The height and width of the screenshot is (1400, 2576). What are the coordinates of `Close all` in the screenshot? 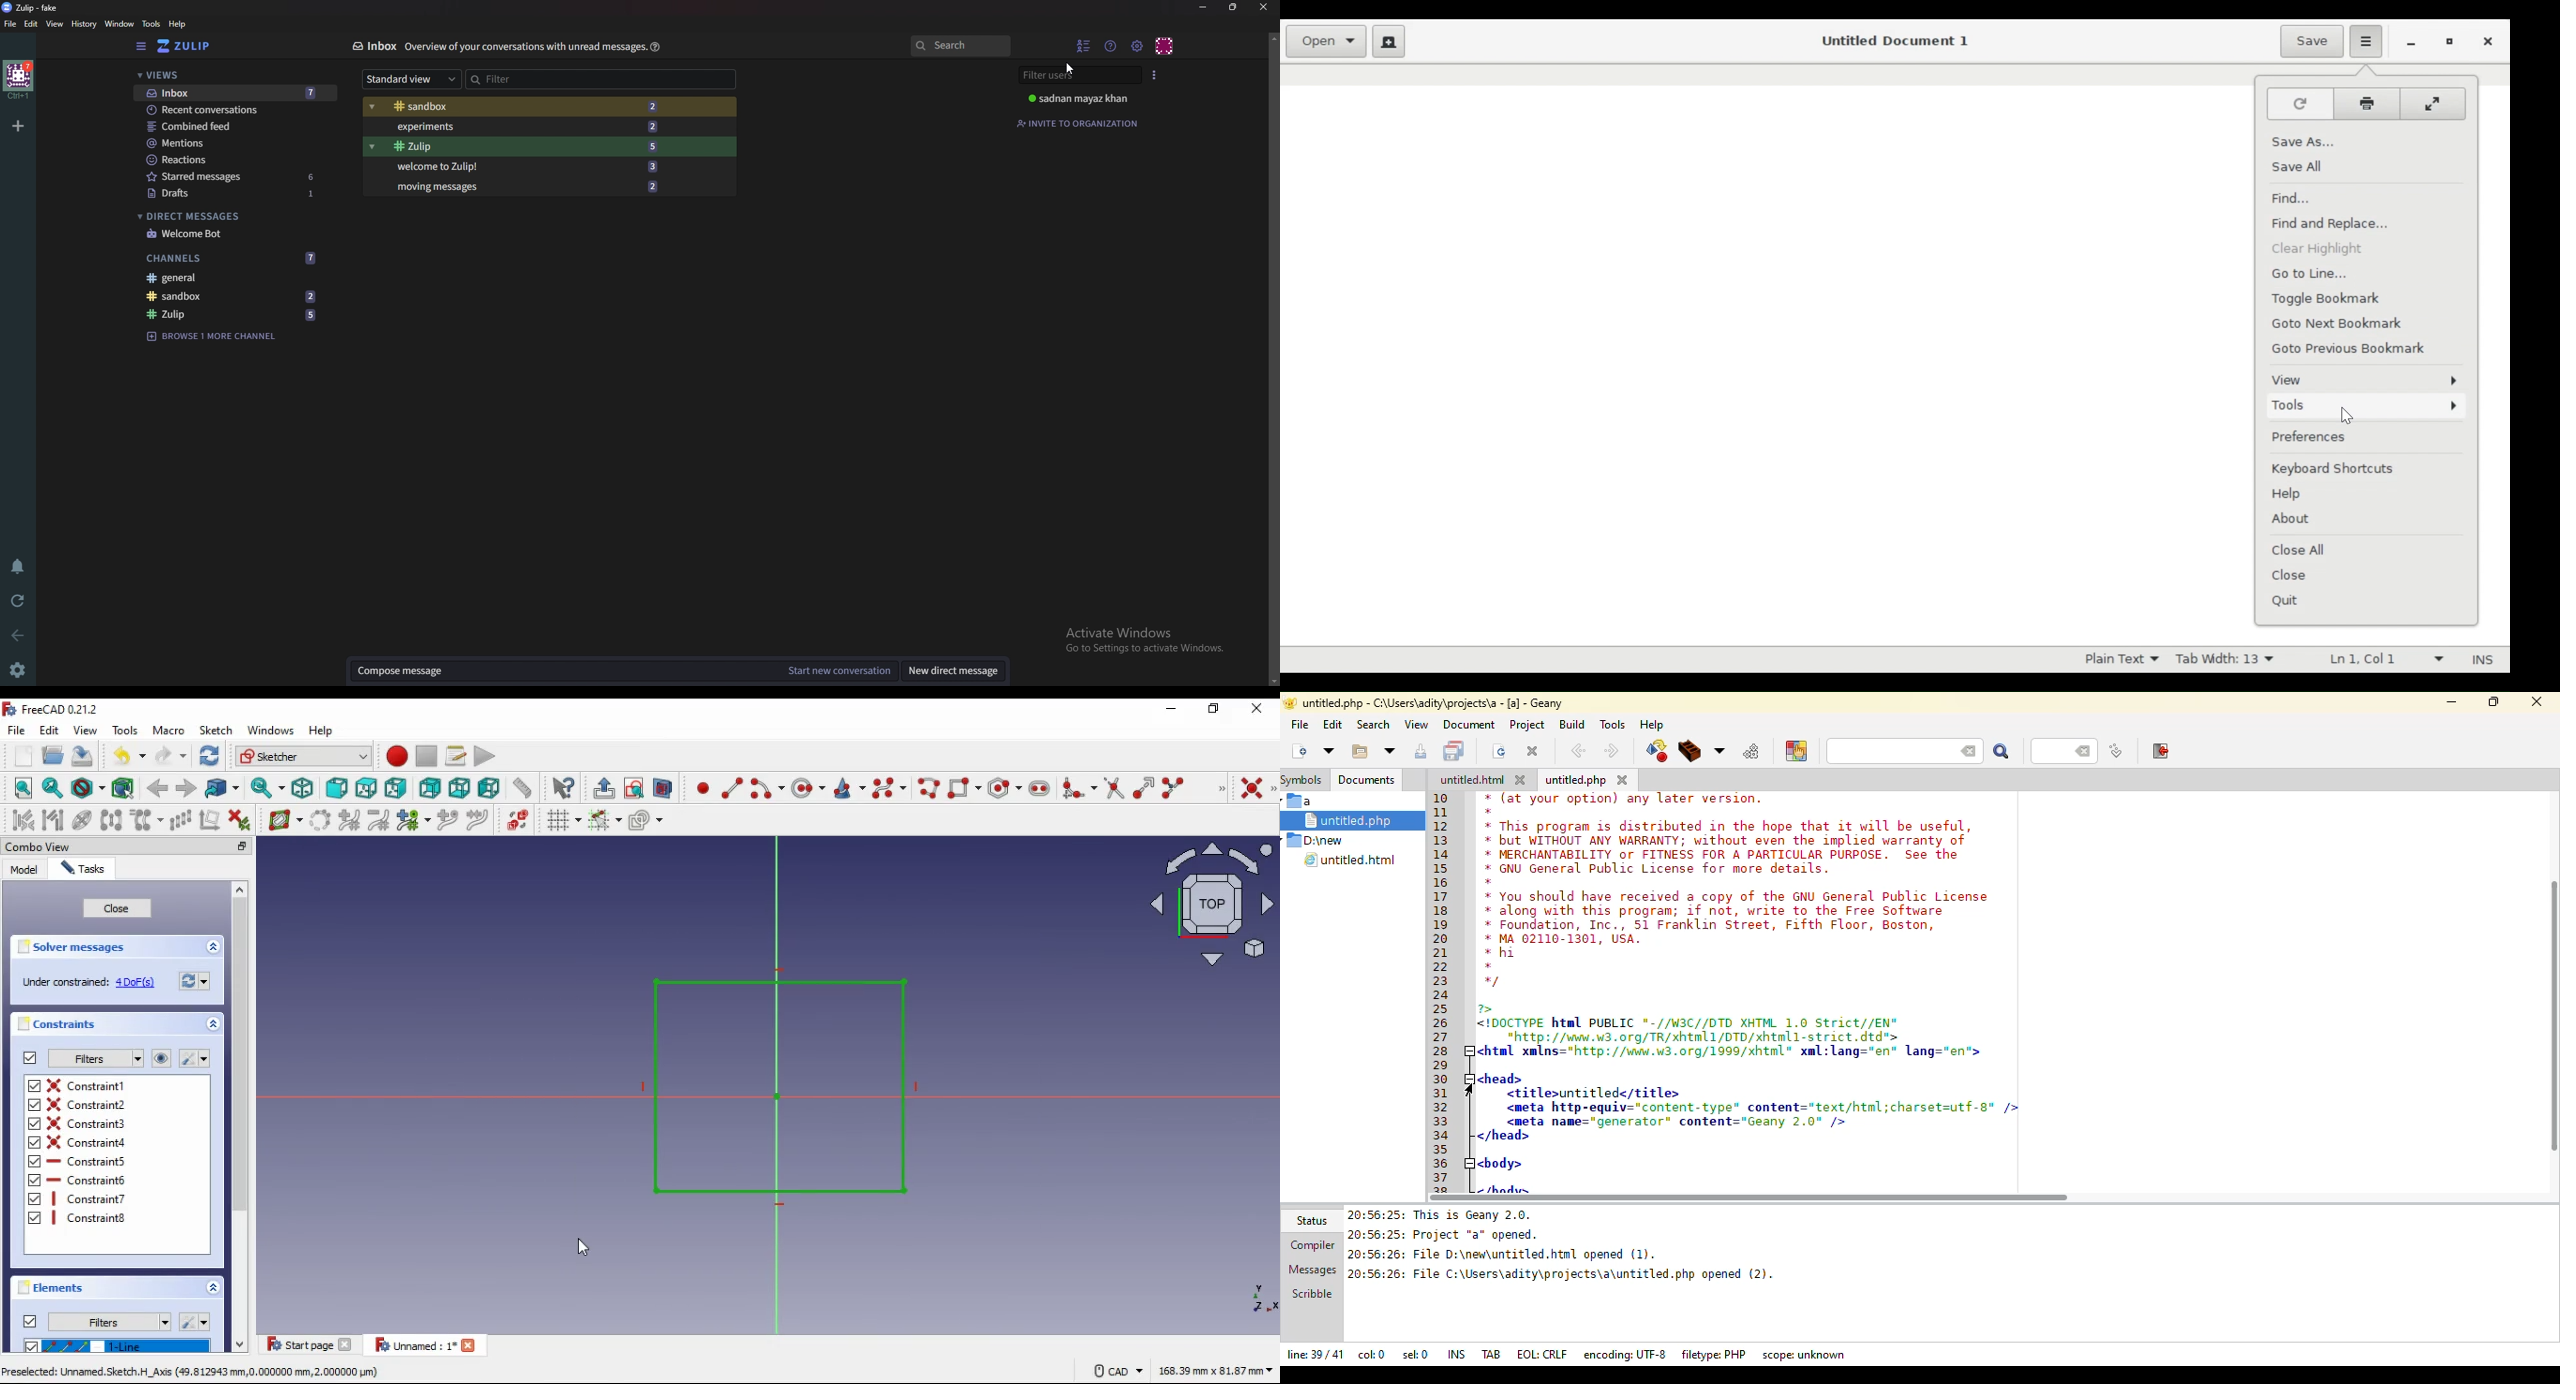 It's located at (2302, 549).